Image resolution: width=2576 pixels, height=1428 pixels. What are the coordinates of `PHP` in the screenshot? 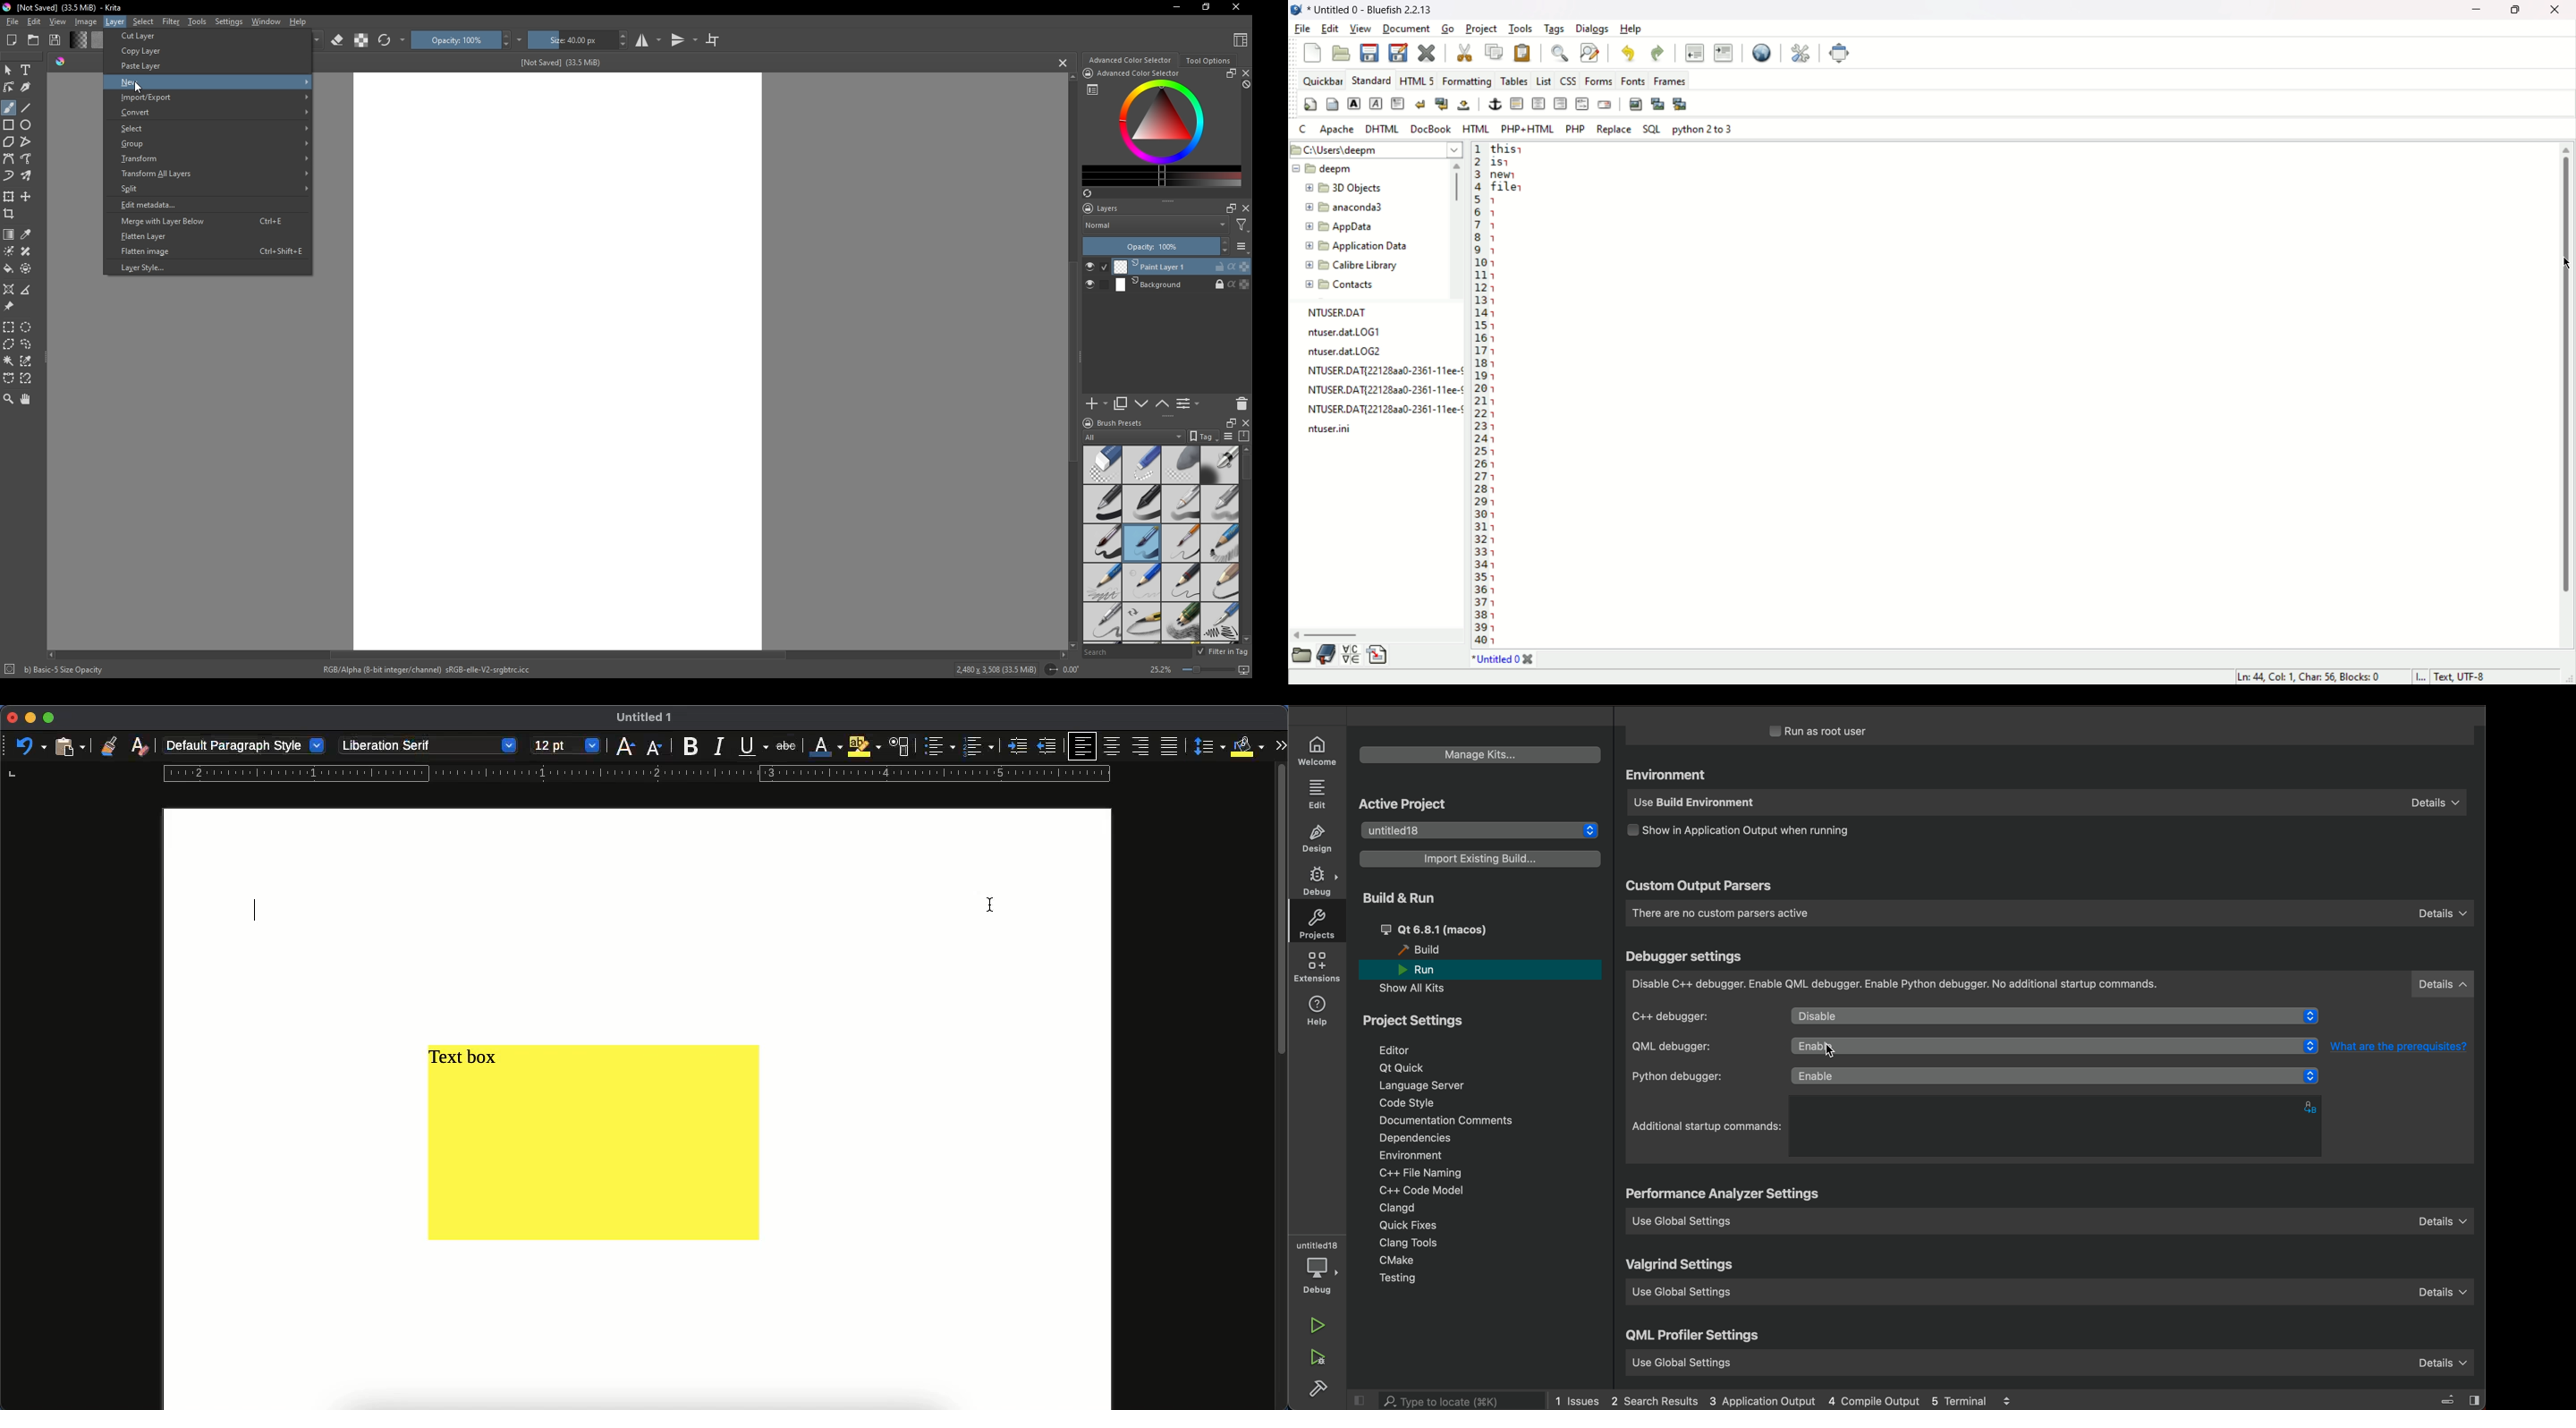 It's located at (1578, 128).